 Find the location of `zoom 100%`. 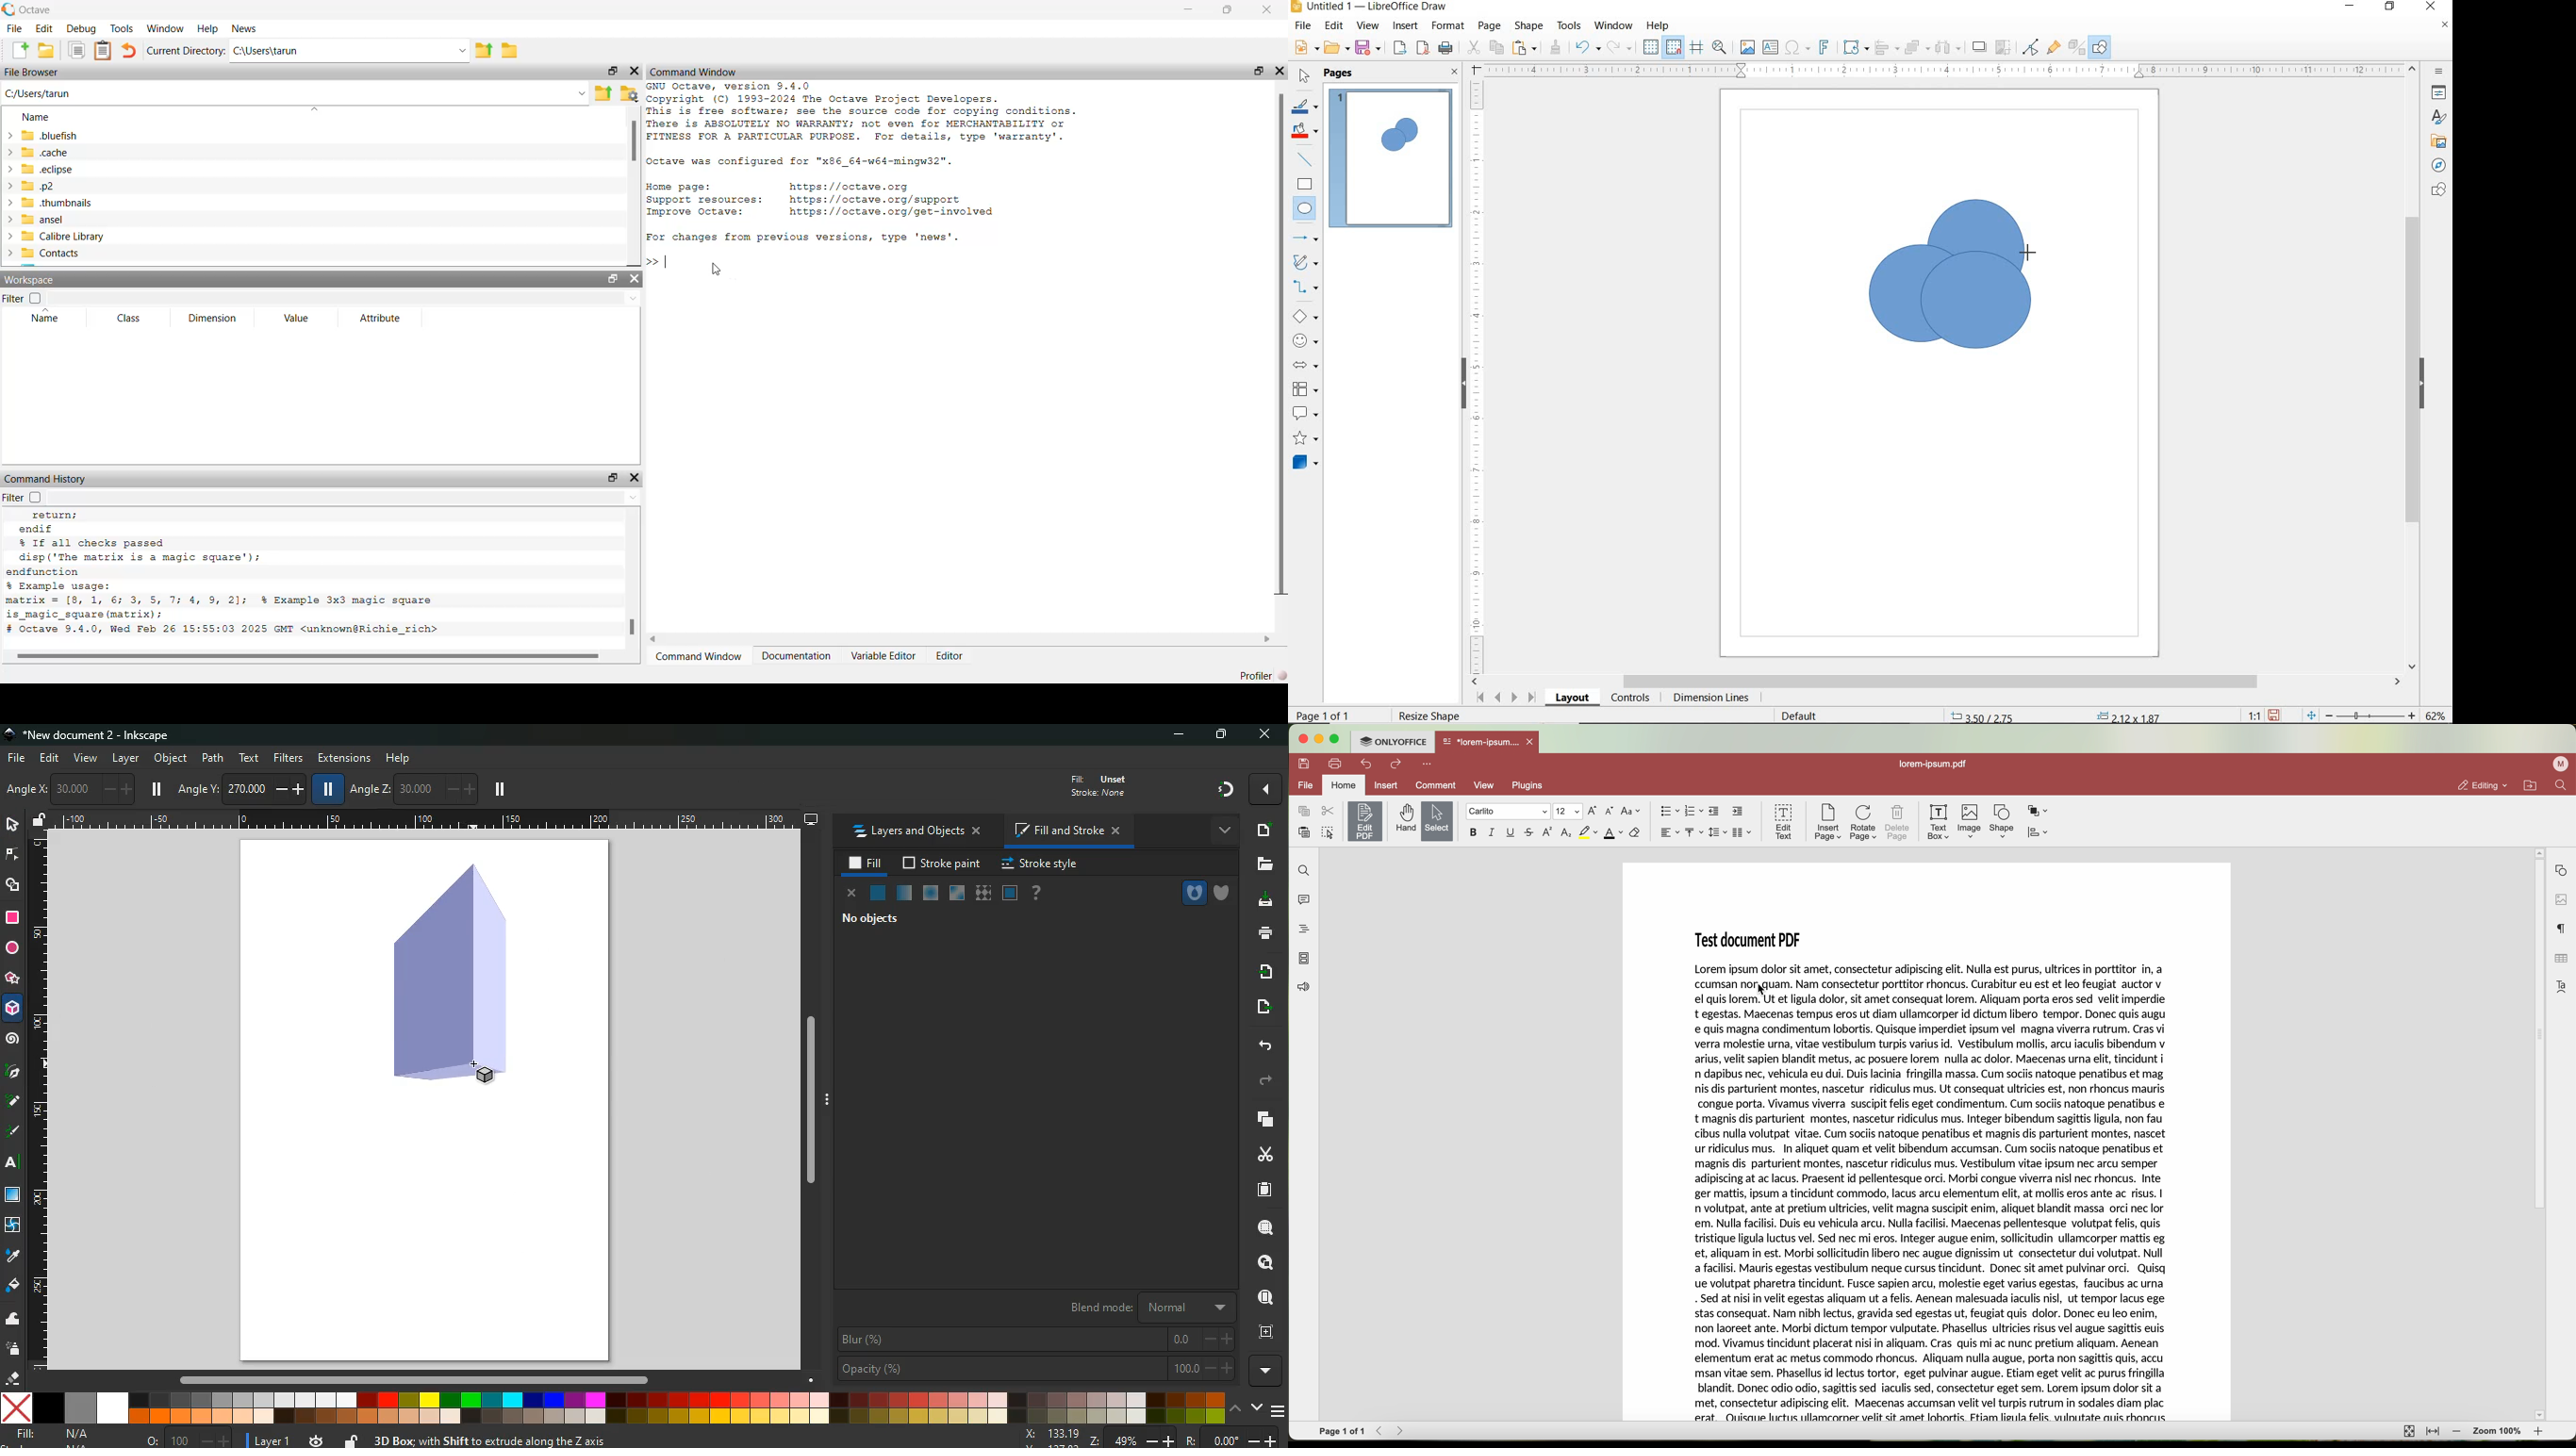

zoom 100% is located at coordinates (2499, 1431).